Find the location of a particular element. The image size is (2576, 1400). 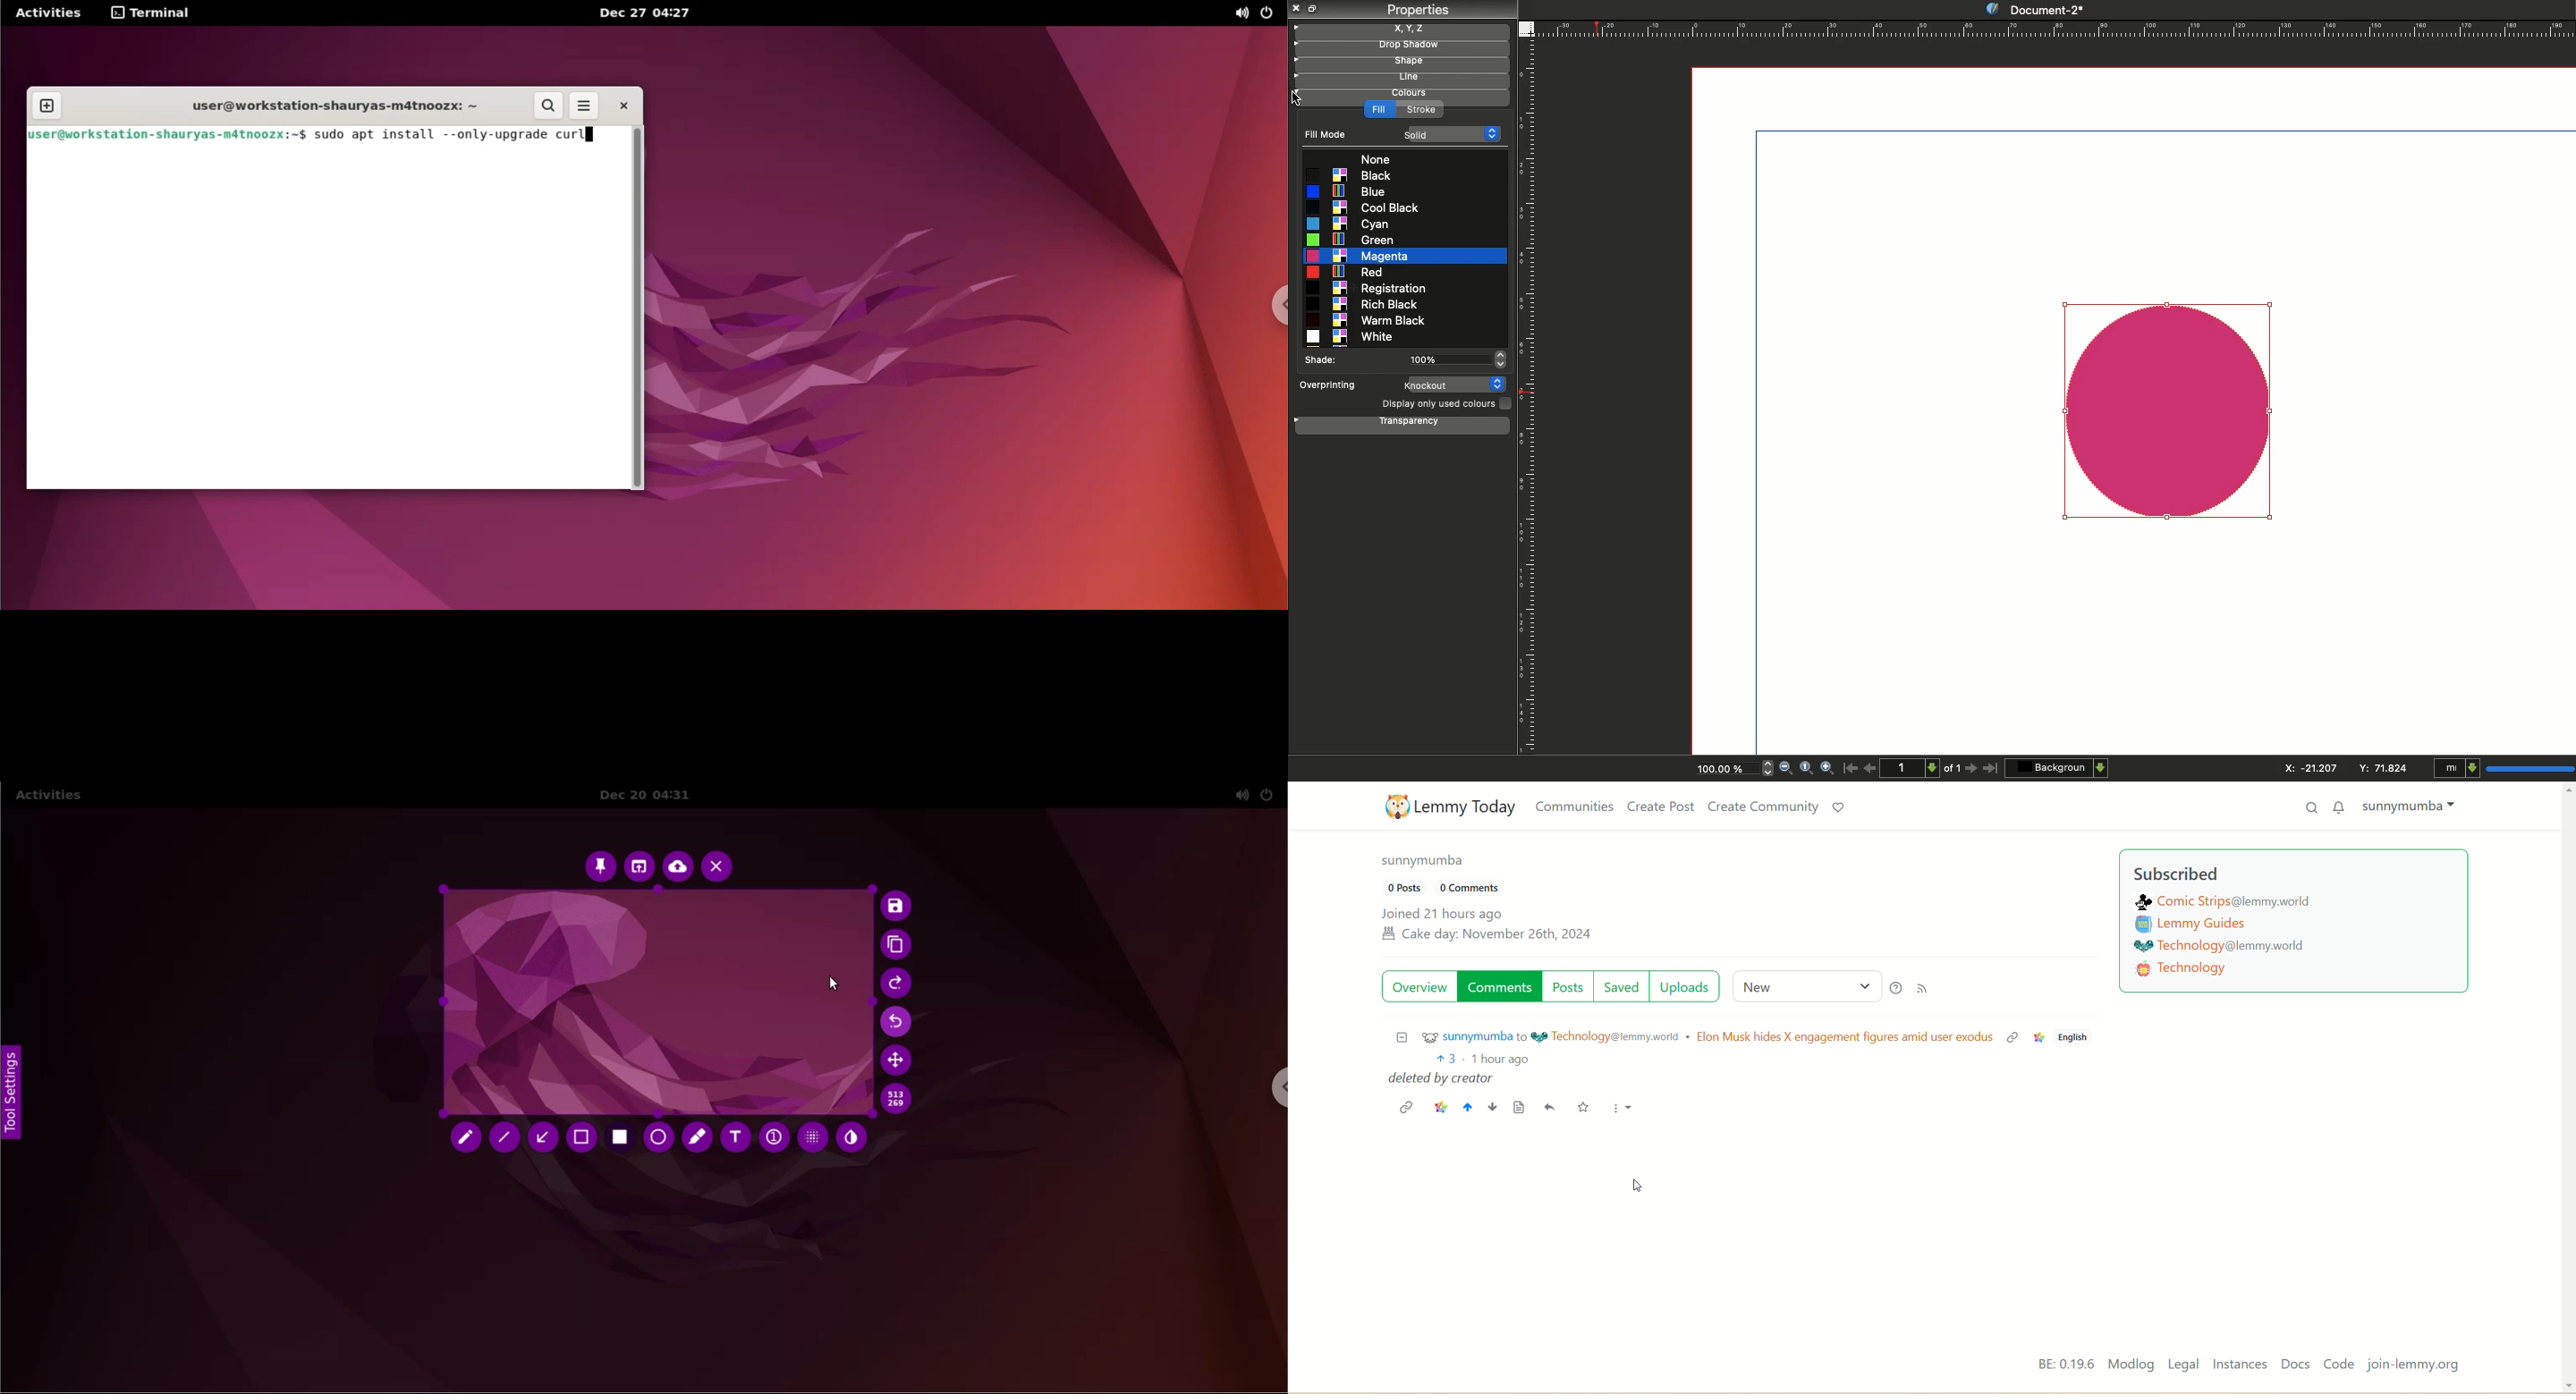

X, y, z is located at coordinates (1402, 29).